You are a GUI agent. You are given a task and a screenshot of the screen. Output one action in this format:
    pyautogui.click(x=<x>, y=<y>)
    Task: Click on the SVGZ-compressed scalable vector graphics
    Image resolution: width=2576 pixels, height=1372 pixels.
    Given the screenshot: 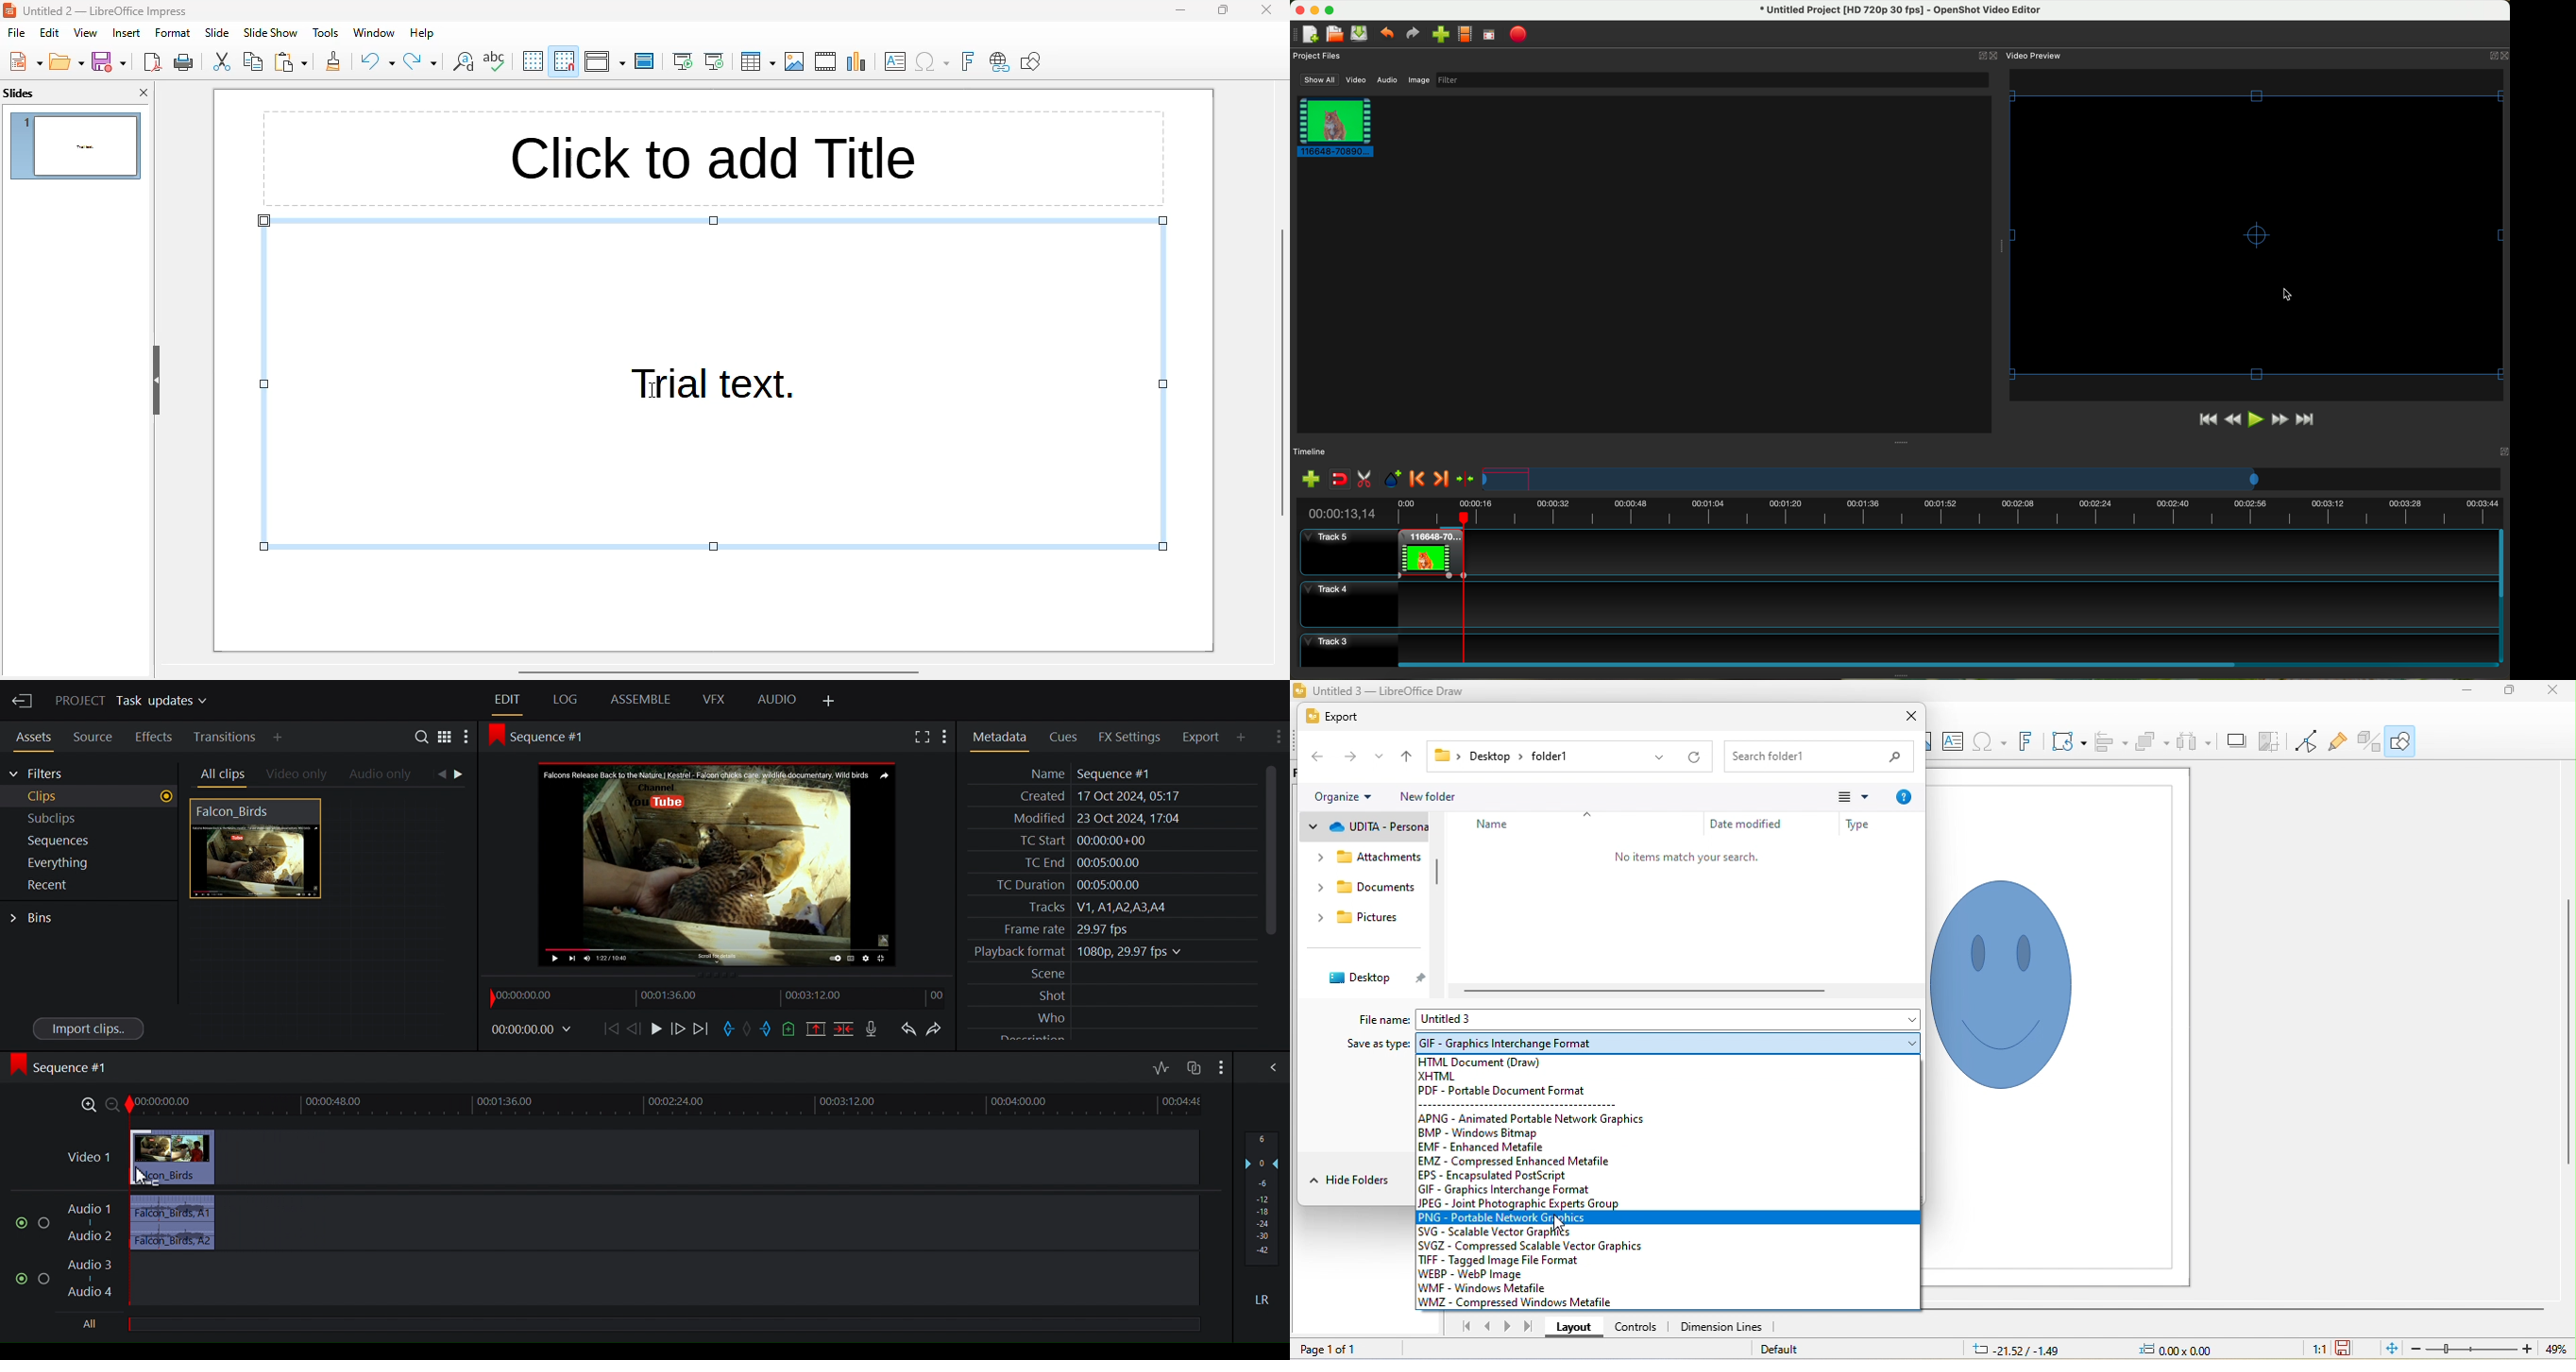 What is the action you would take?
    pyautogui.click(x=1545, y=1244)
    